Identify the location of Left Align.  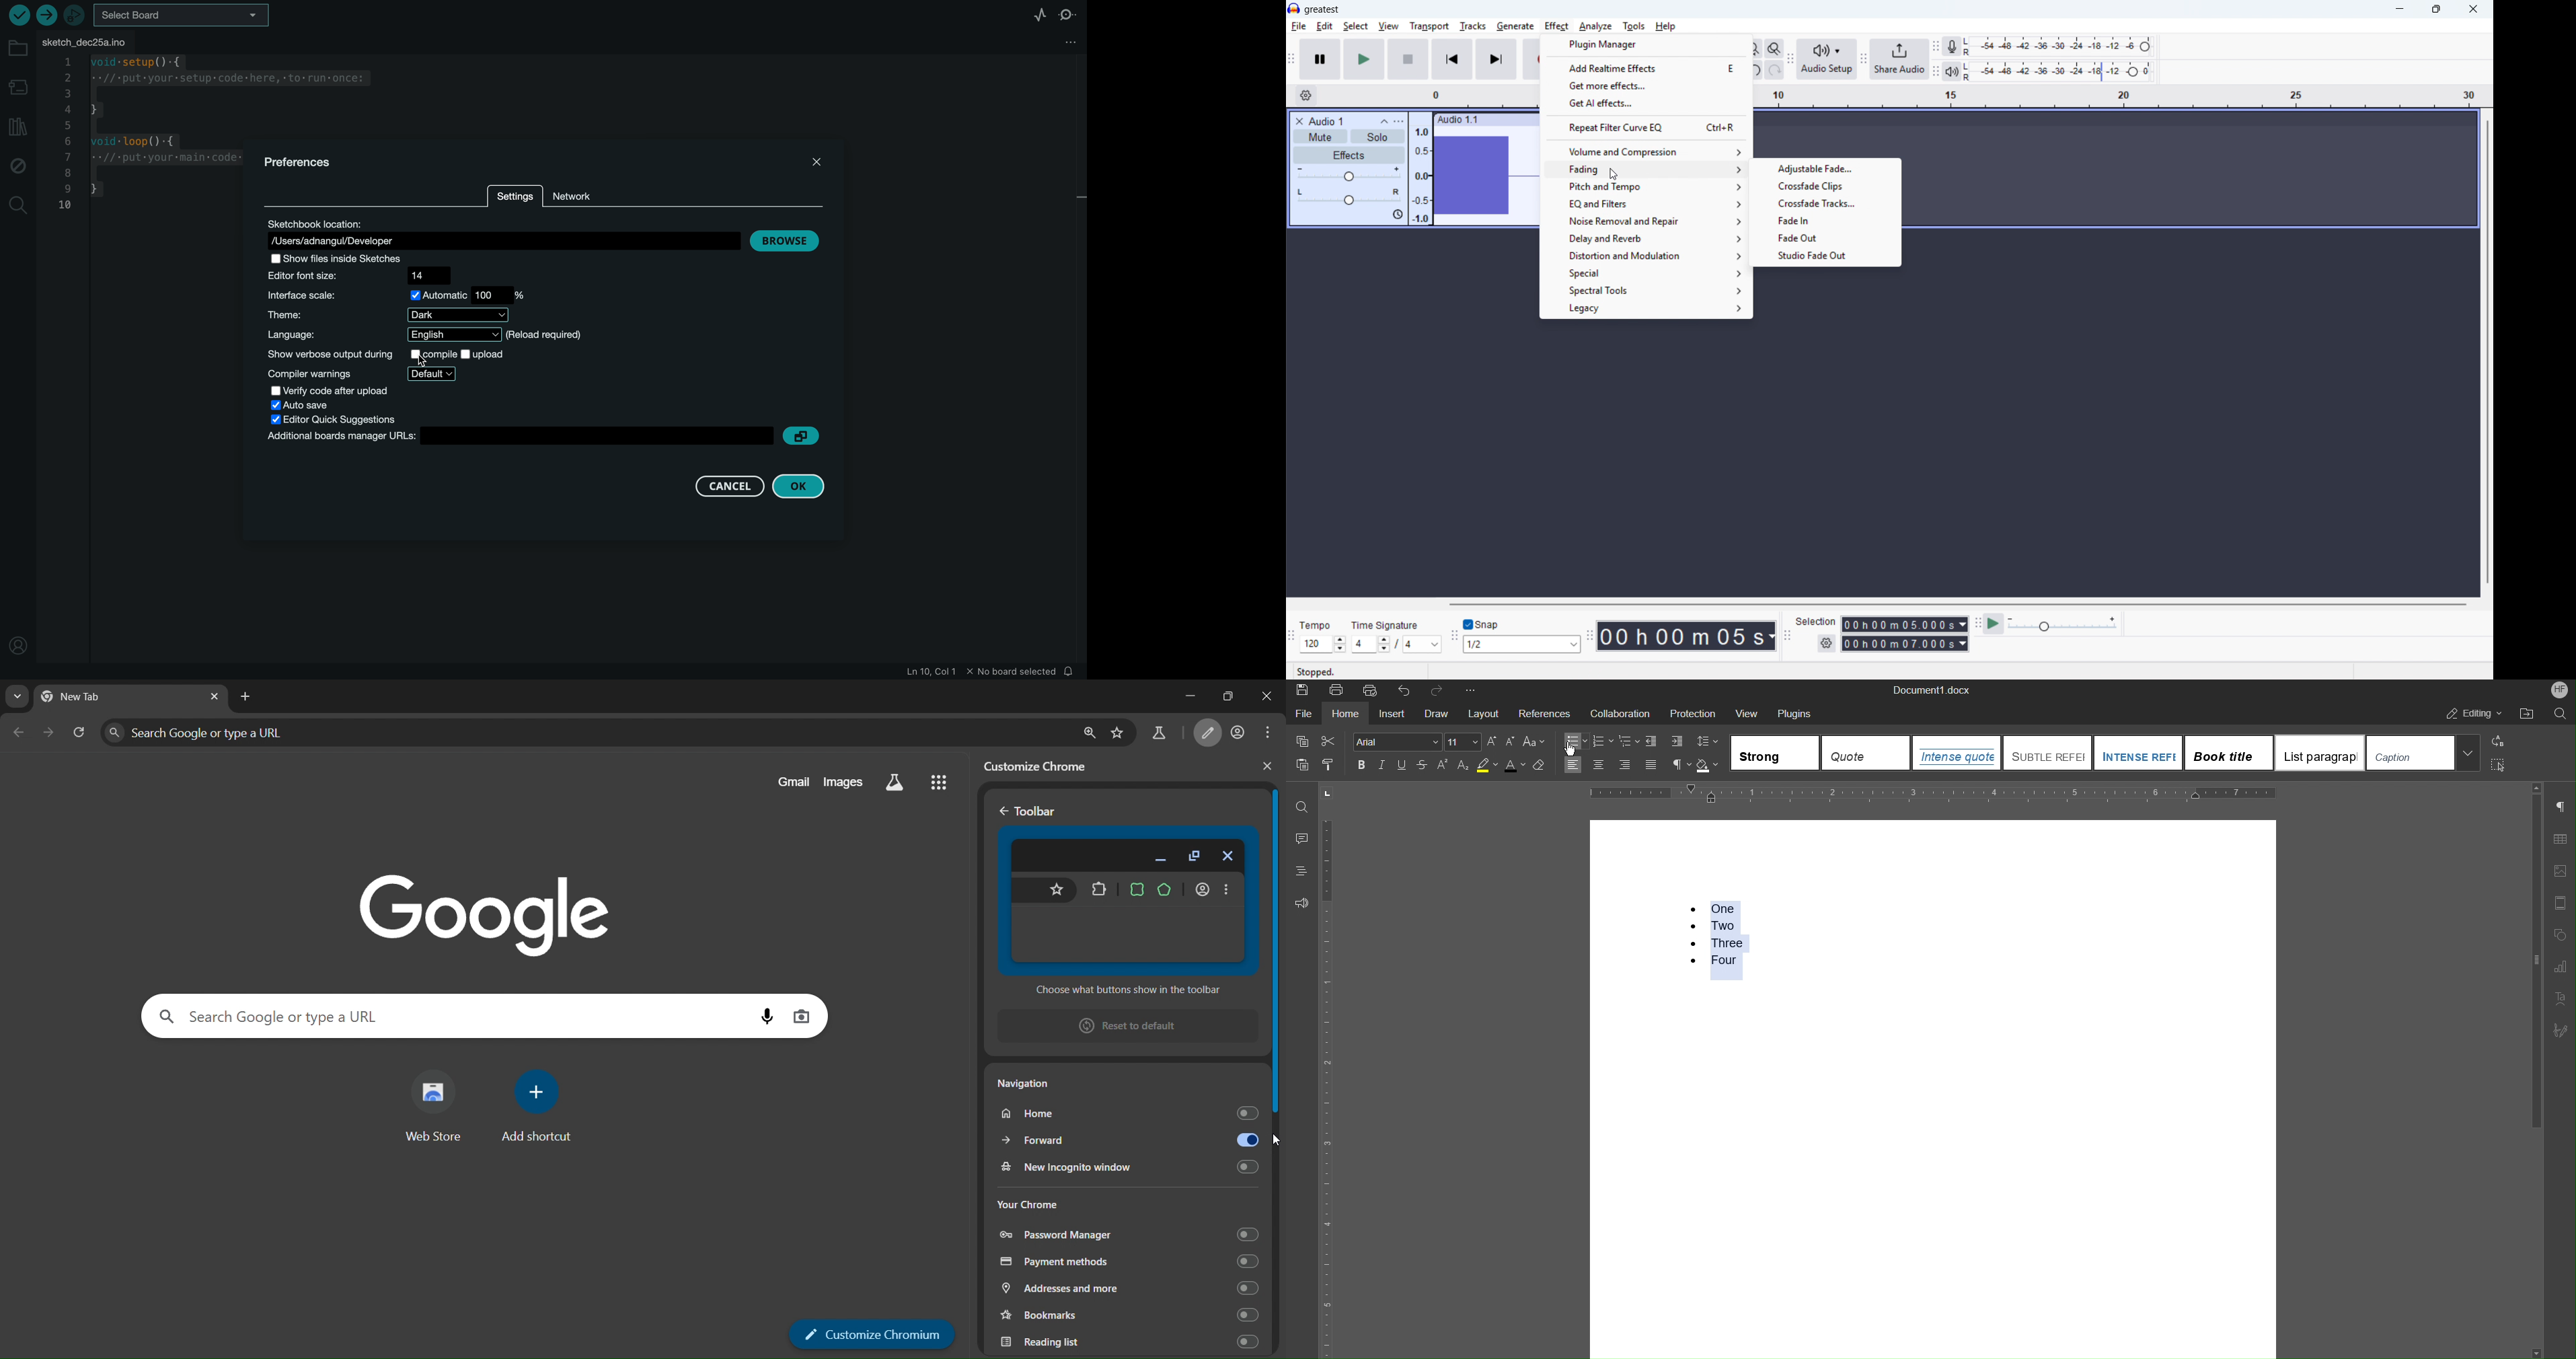
(1570, 765).